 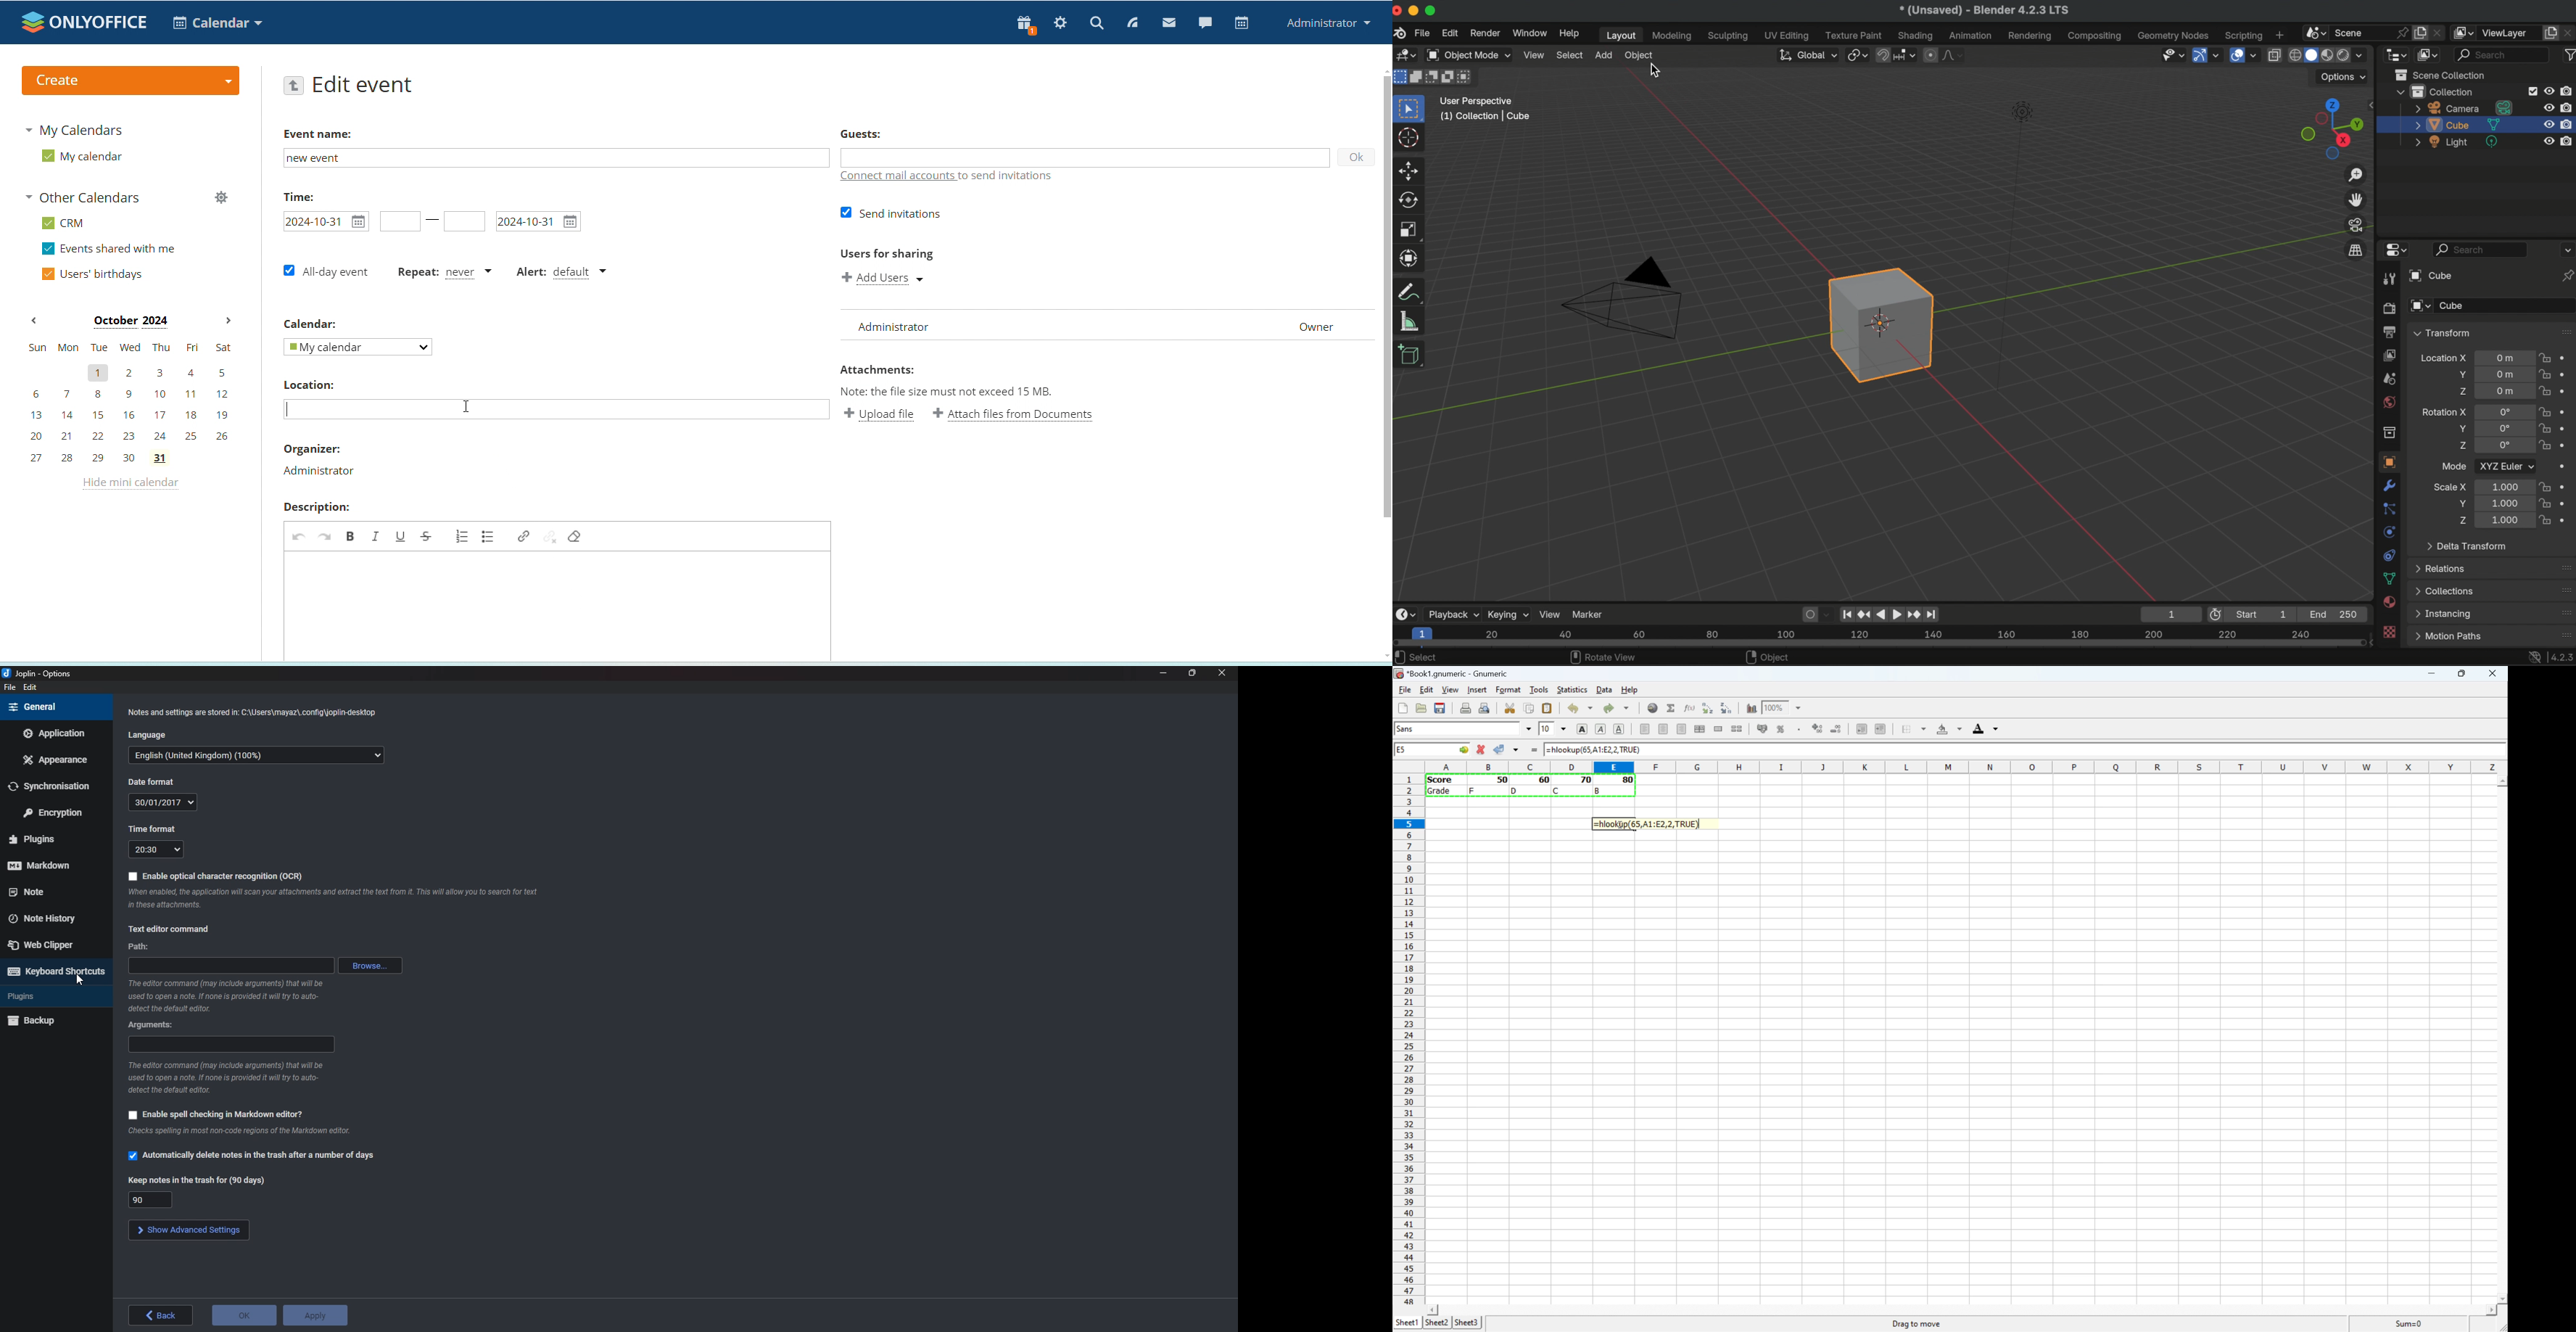 I want to click on edit, so click(x=31, y=687).